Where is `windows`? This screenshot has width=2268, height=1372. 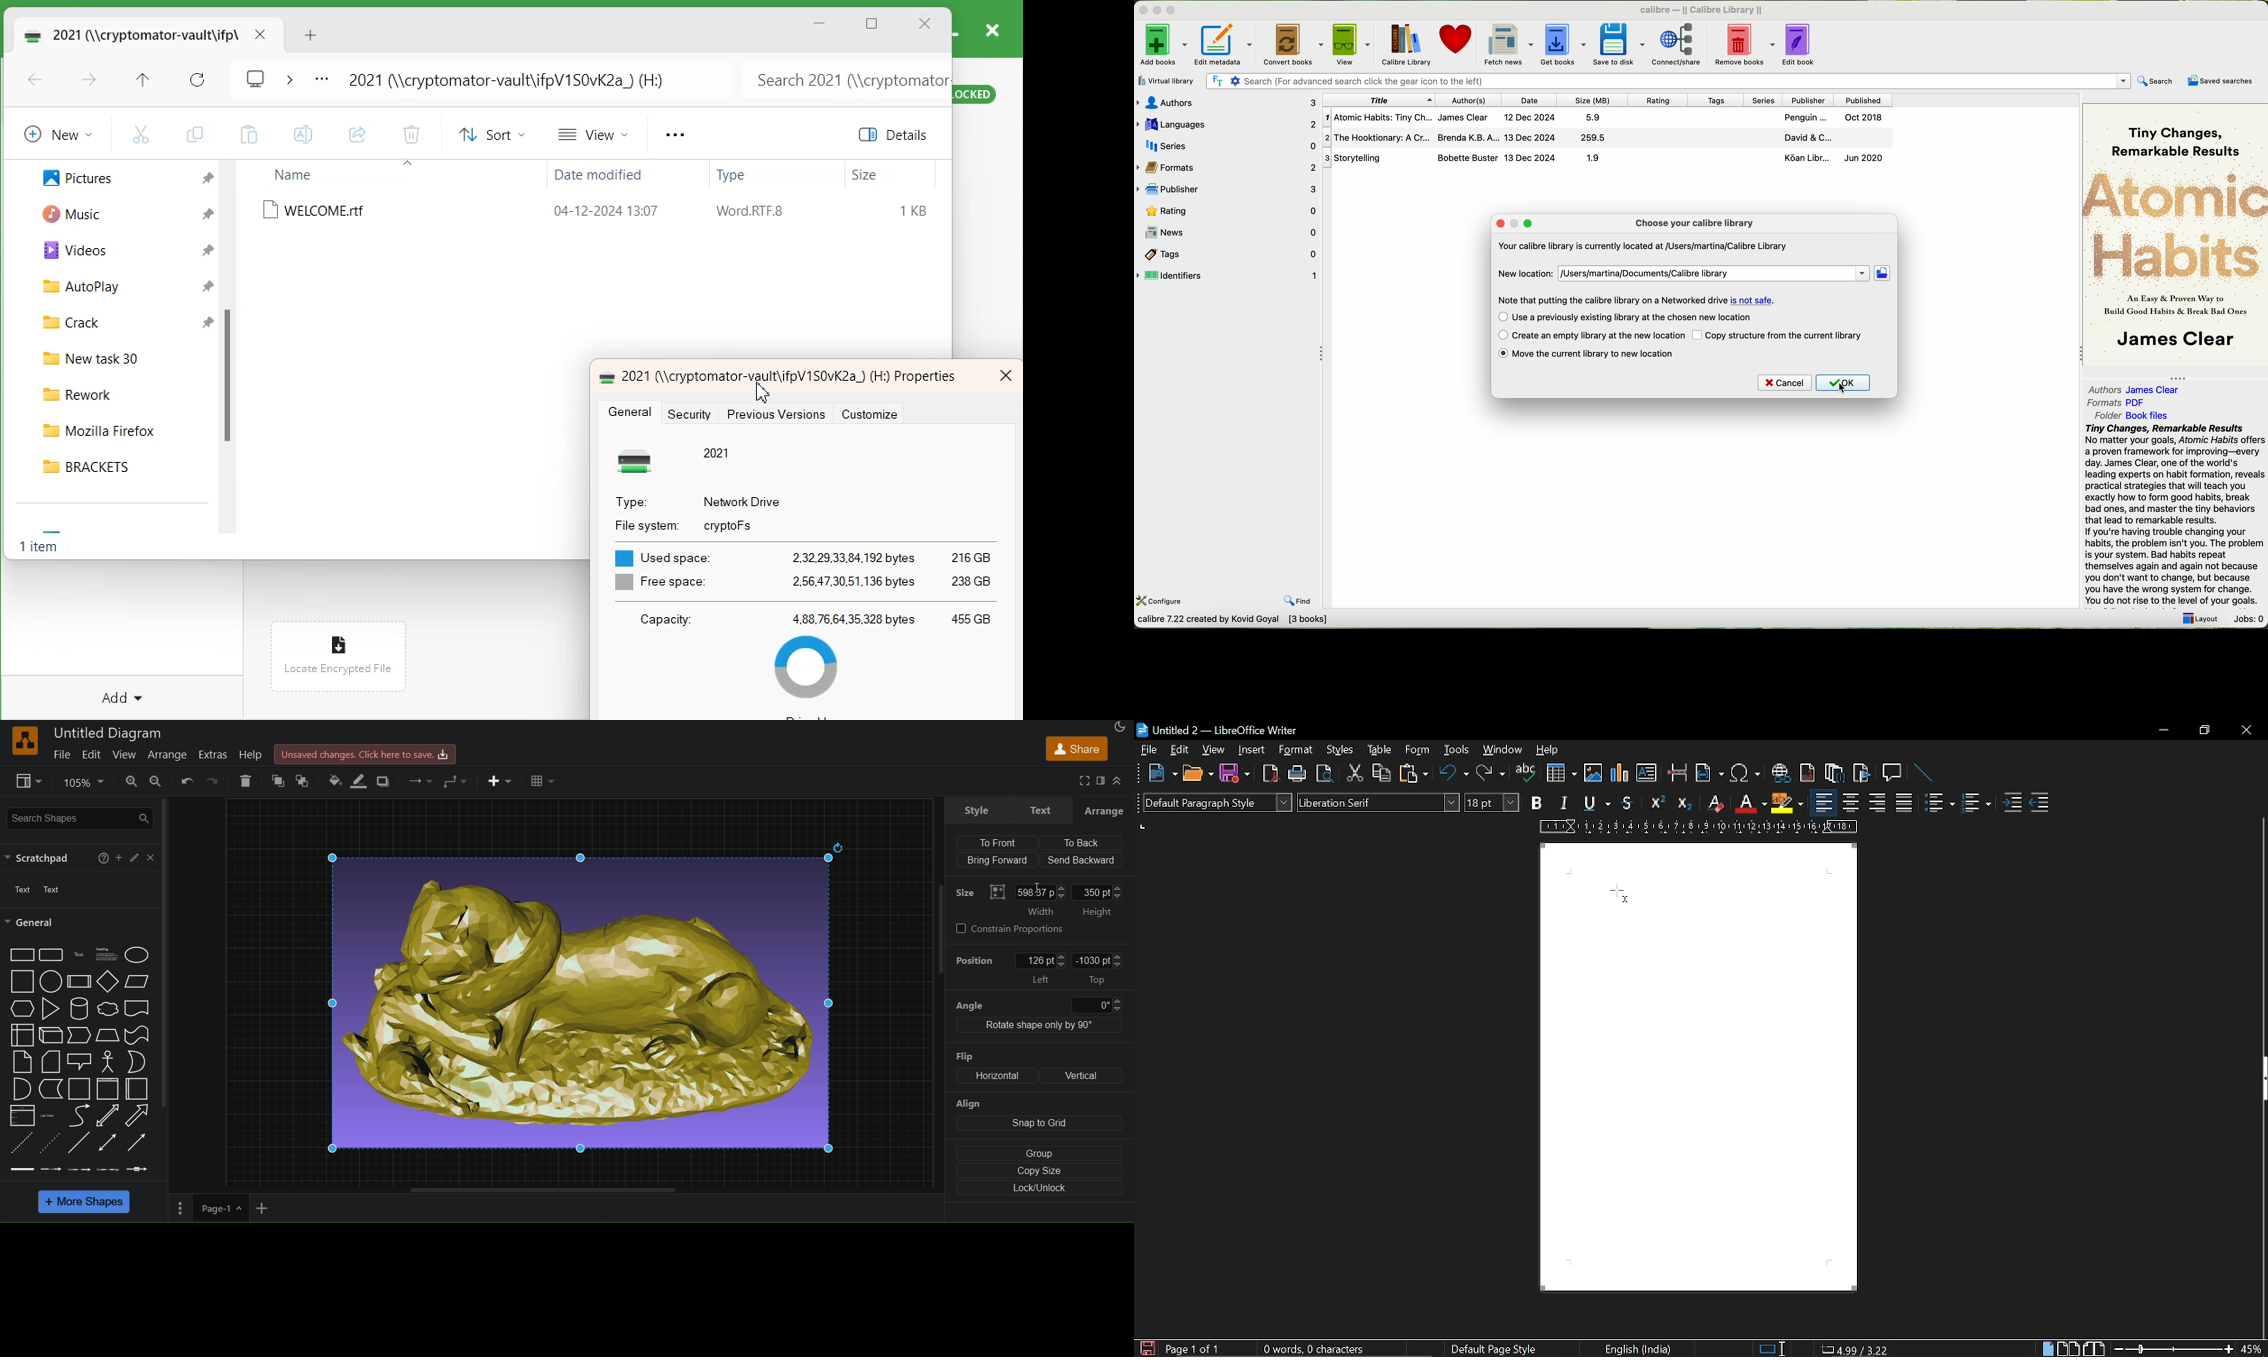
windows is located at coordinates (1503, 751).